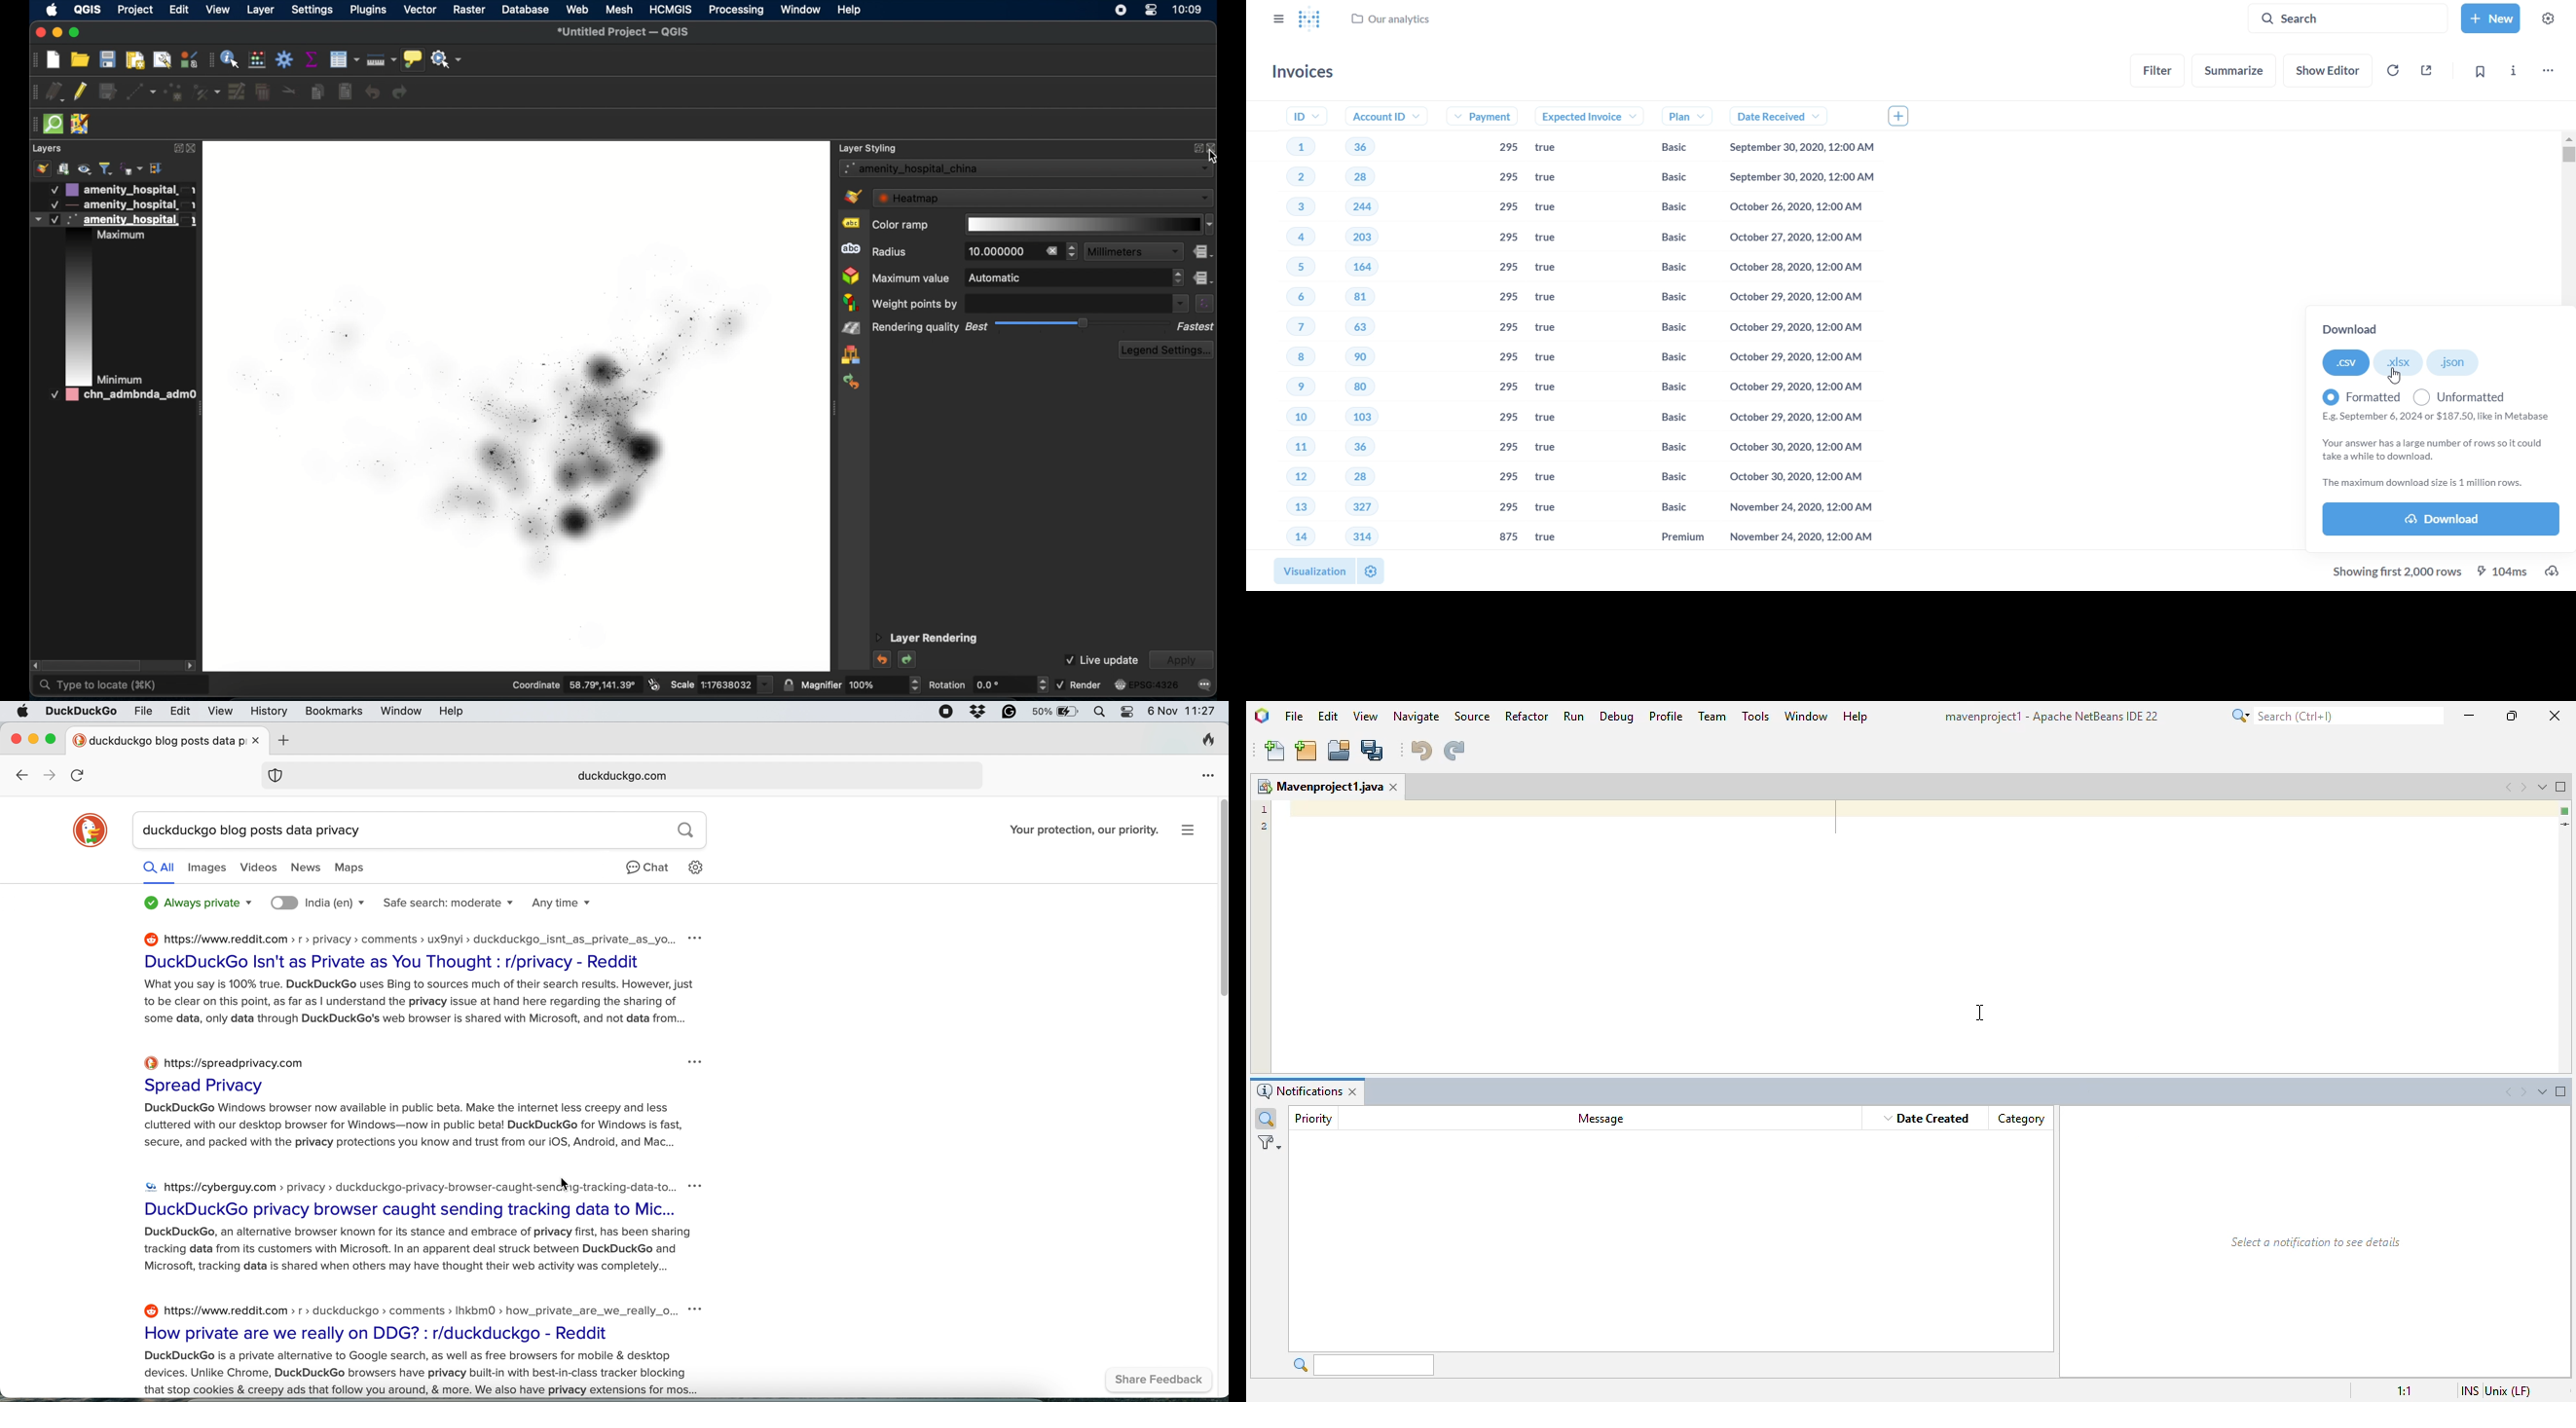 Image resolution: width=2576 pixels, height=1428 pixels. What do you see at coordinates (1667, 449) in the screenshot?
I see `Basic` at bounding box center [1667, 449].